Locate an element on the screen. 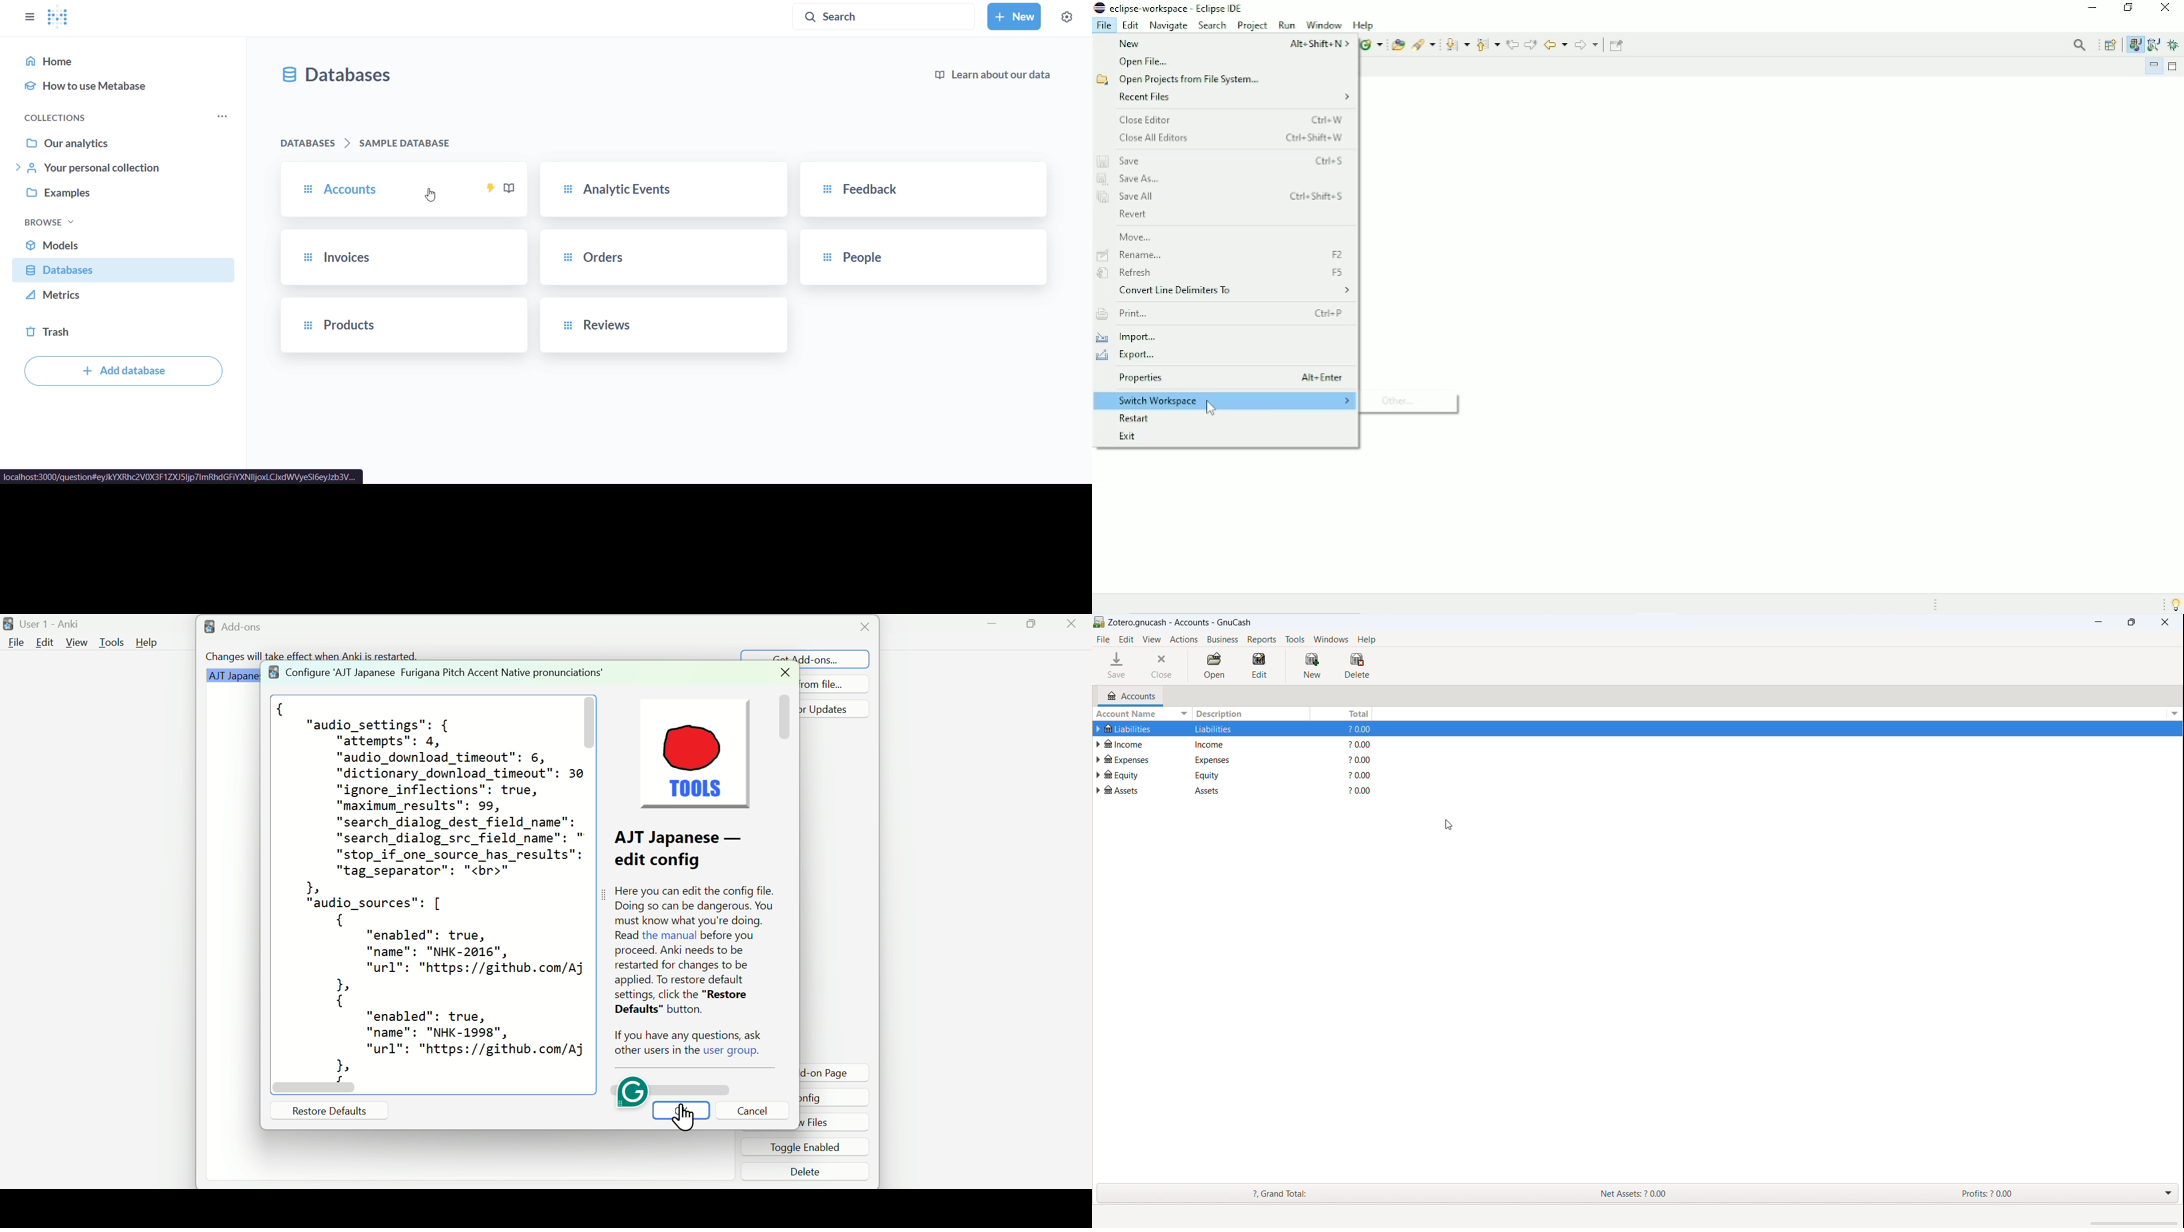 This screenshot has height=1232, width=2184. options is located at coordinates (2173, 713).